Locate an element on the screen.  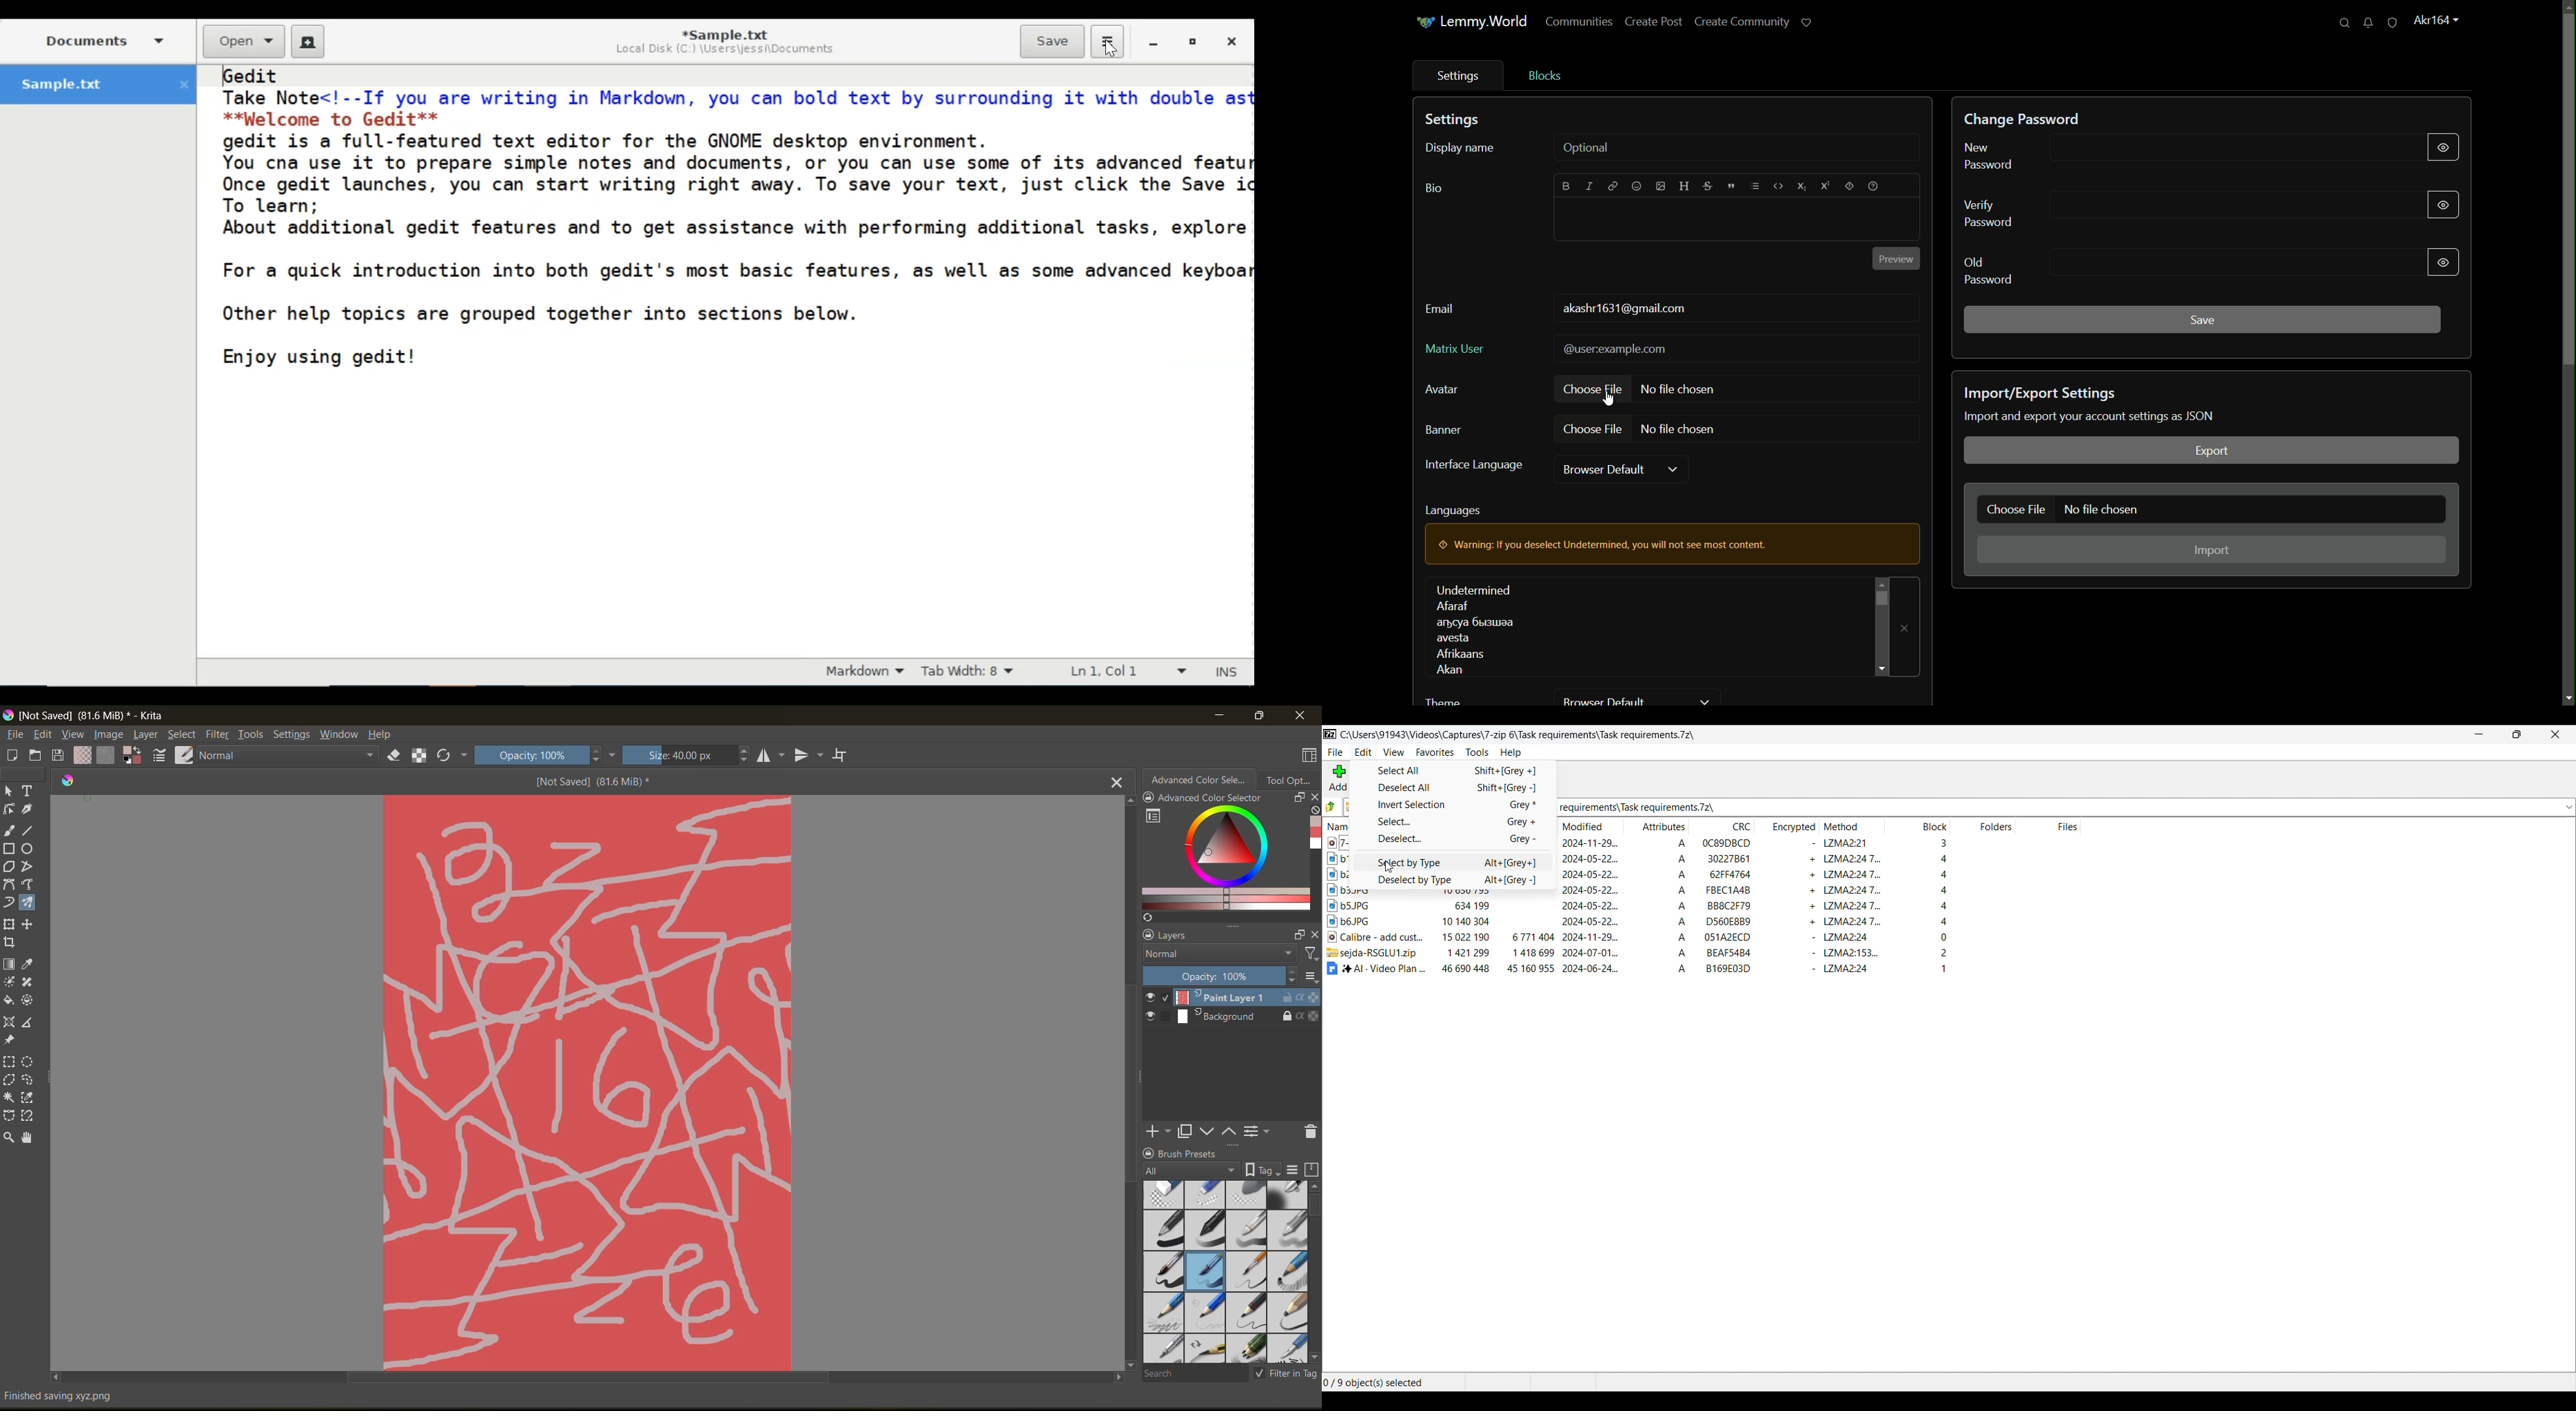
languages is located at coordinates (1477, 629).